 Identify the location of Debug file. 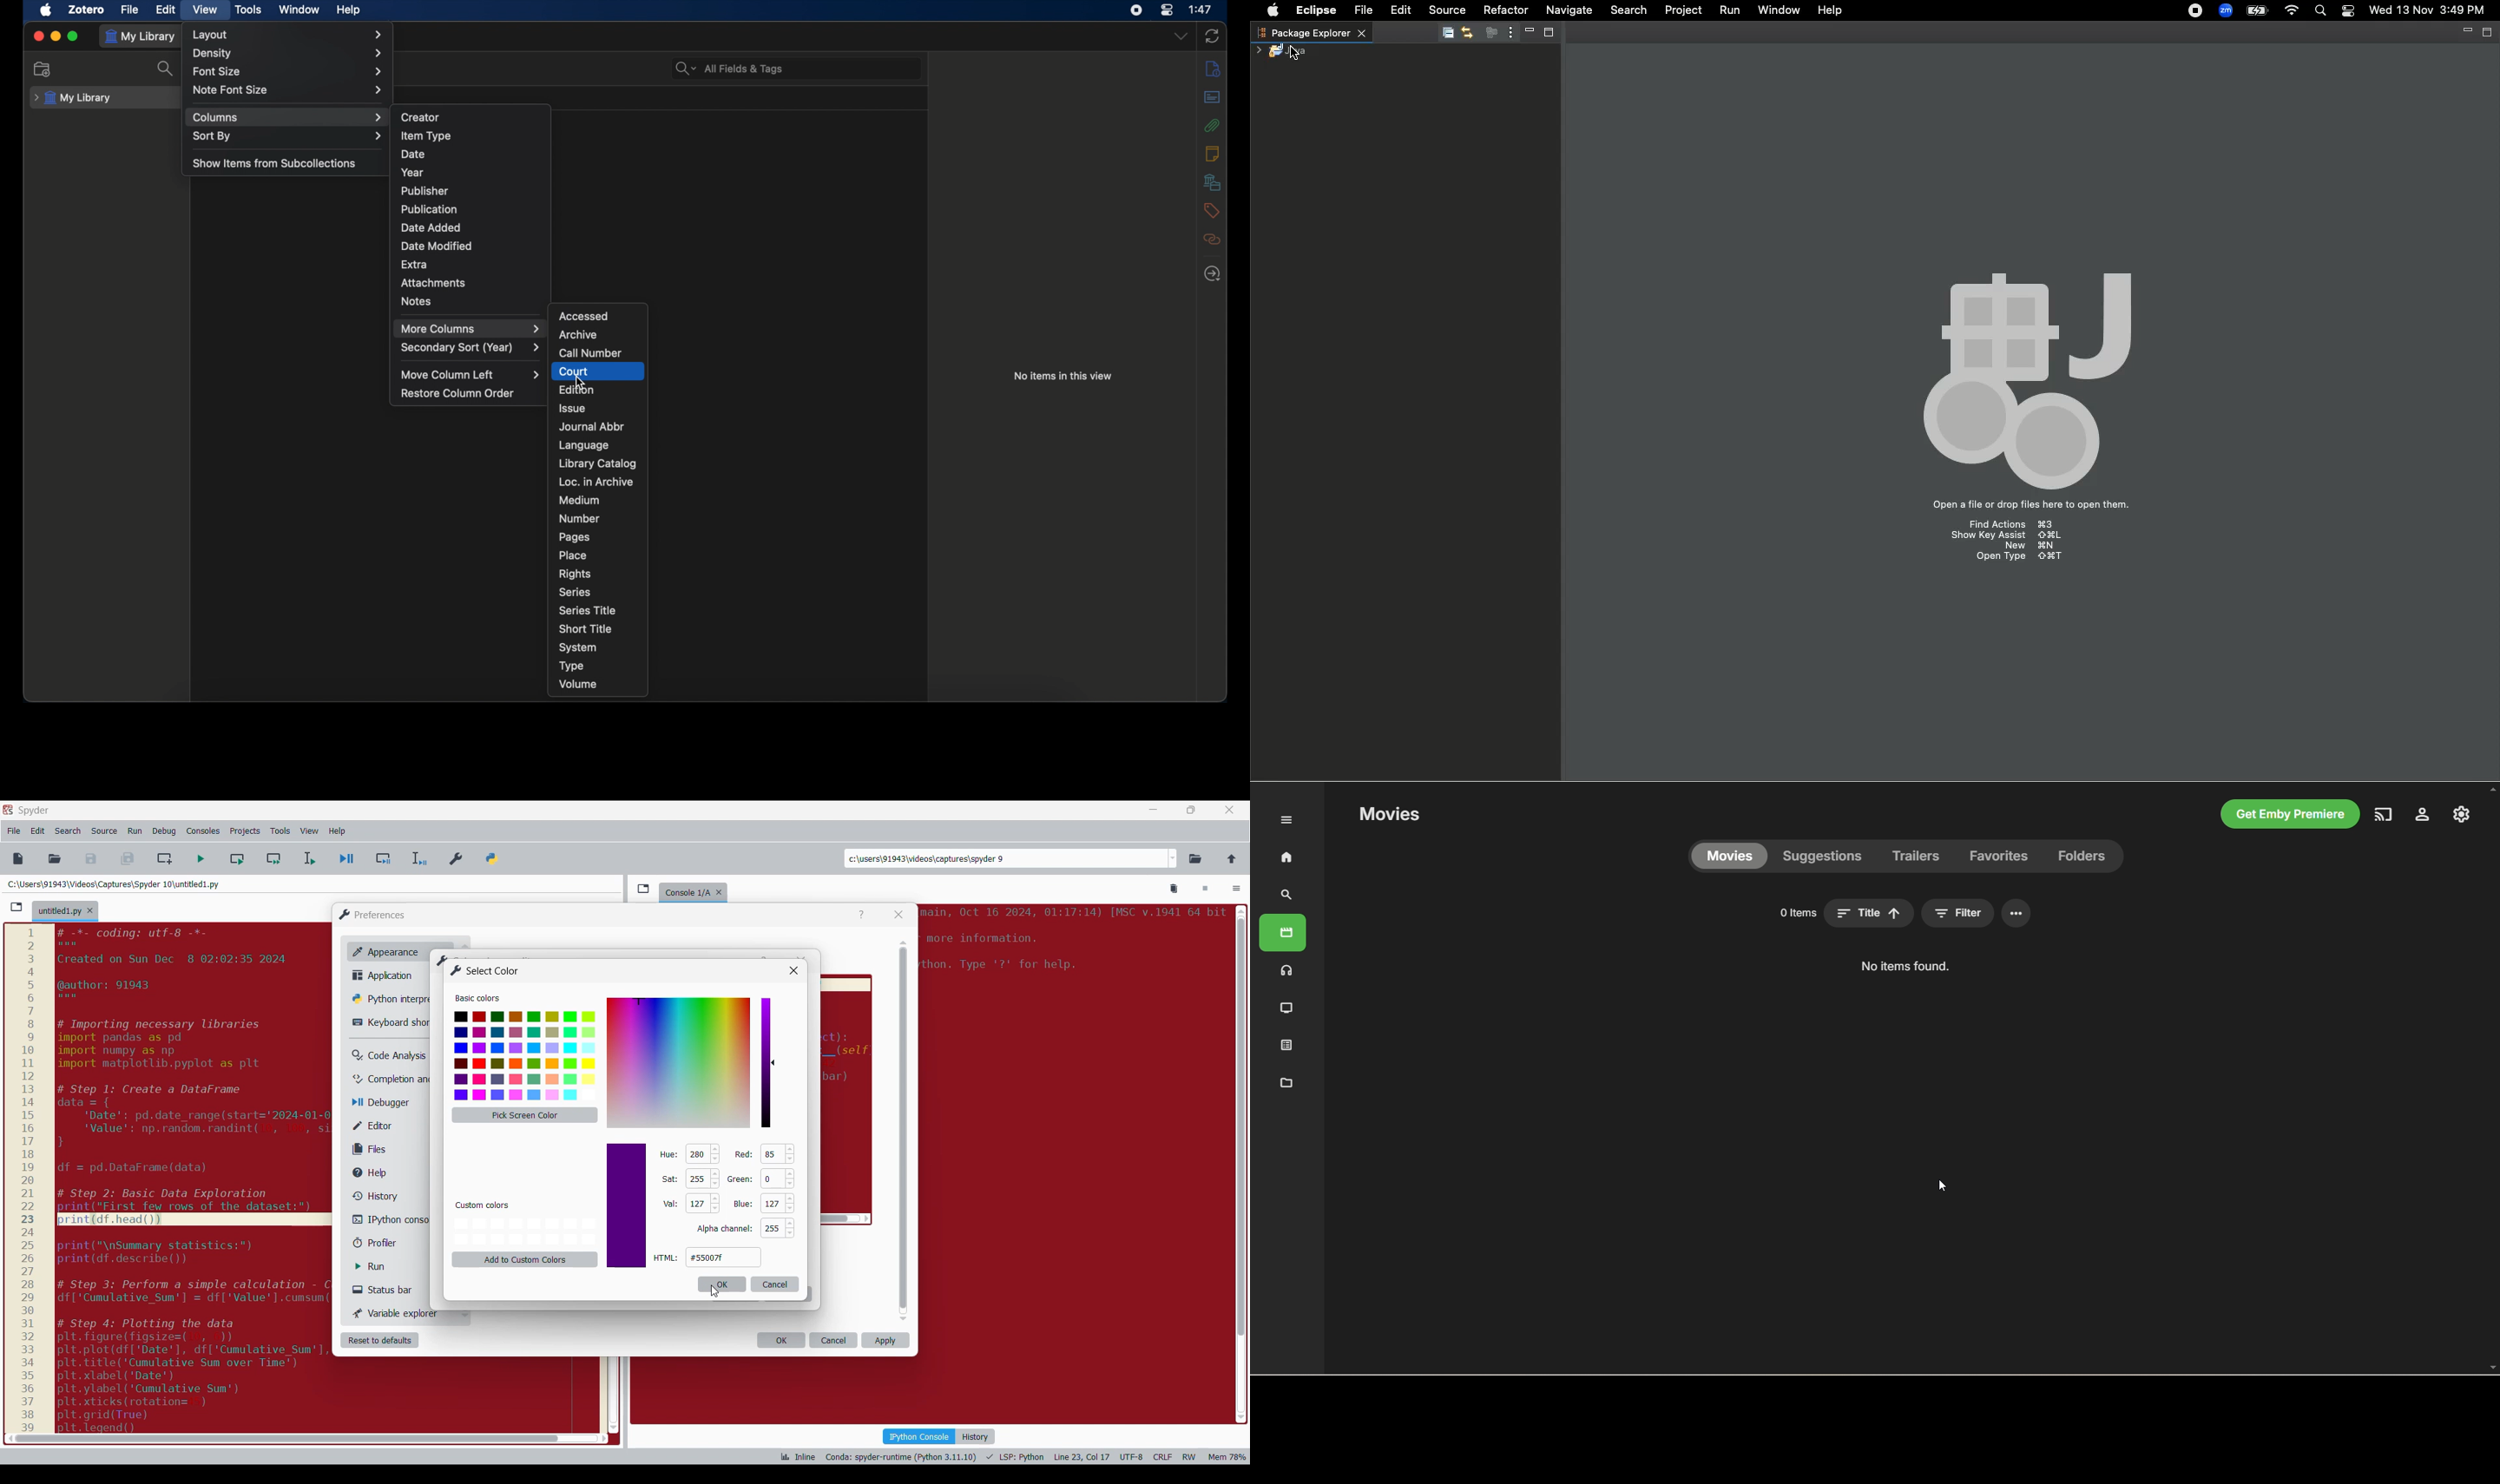
(347, 859).